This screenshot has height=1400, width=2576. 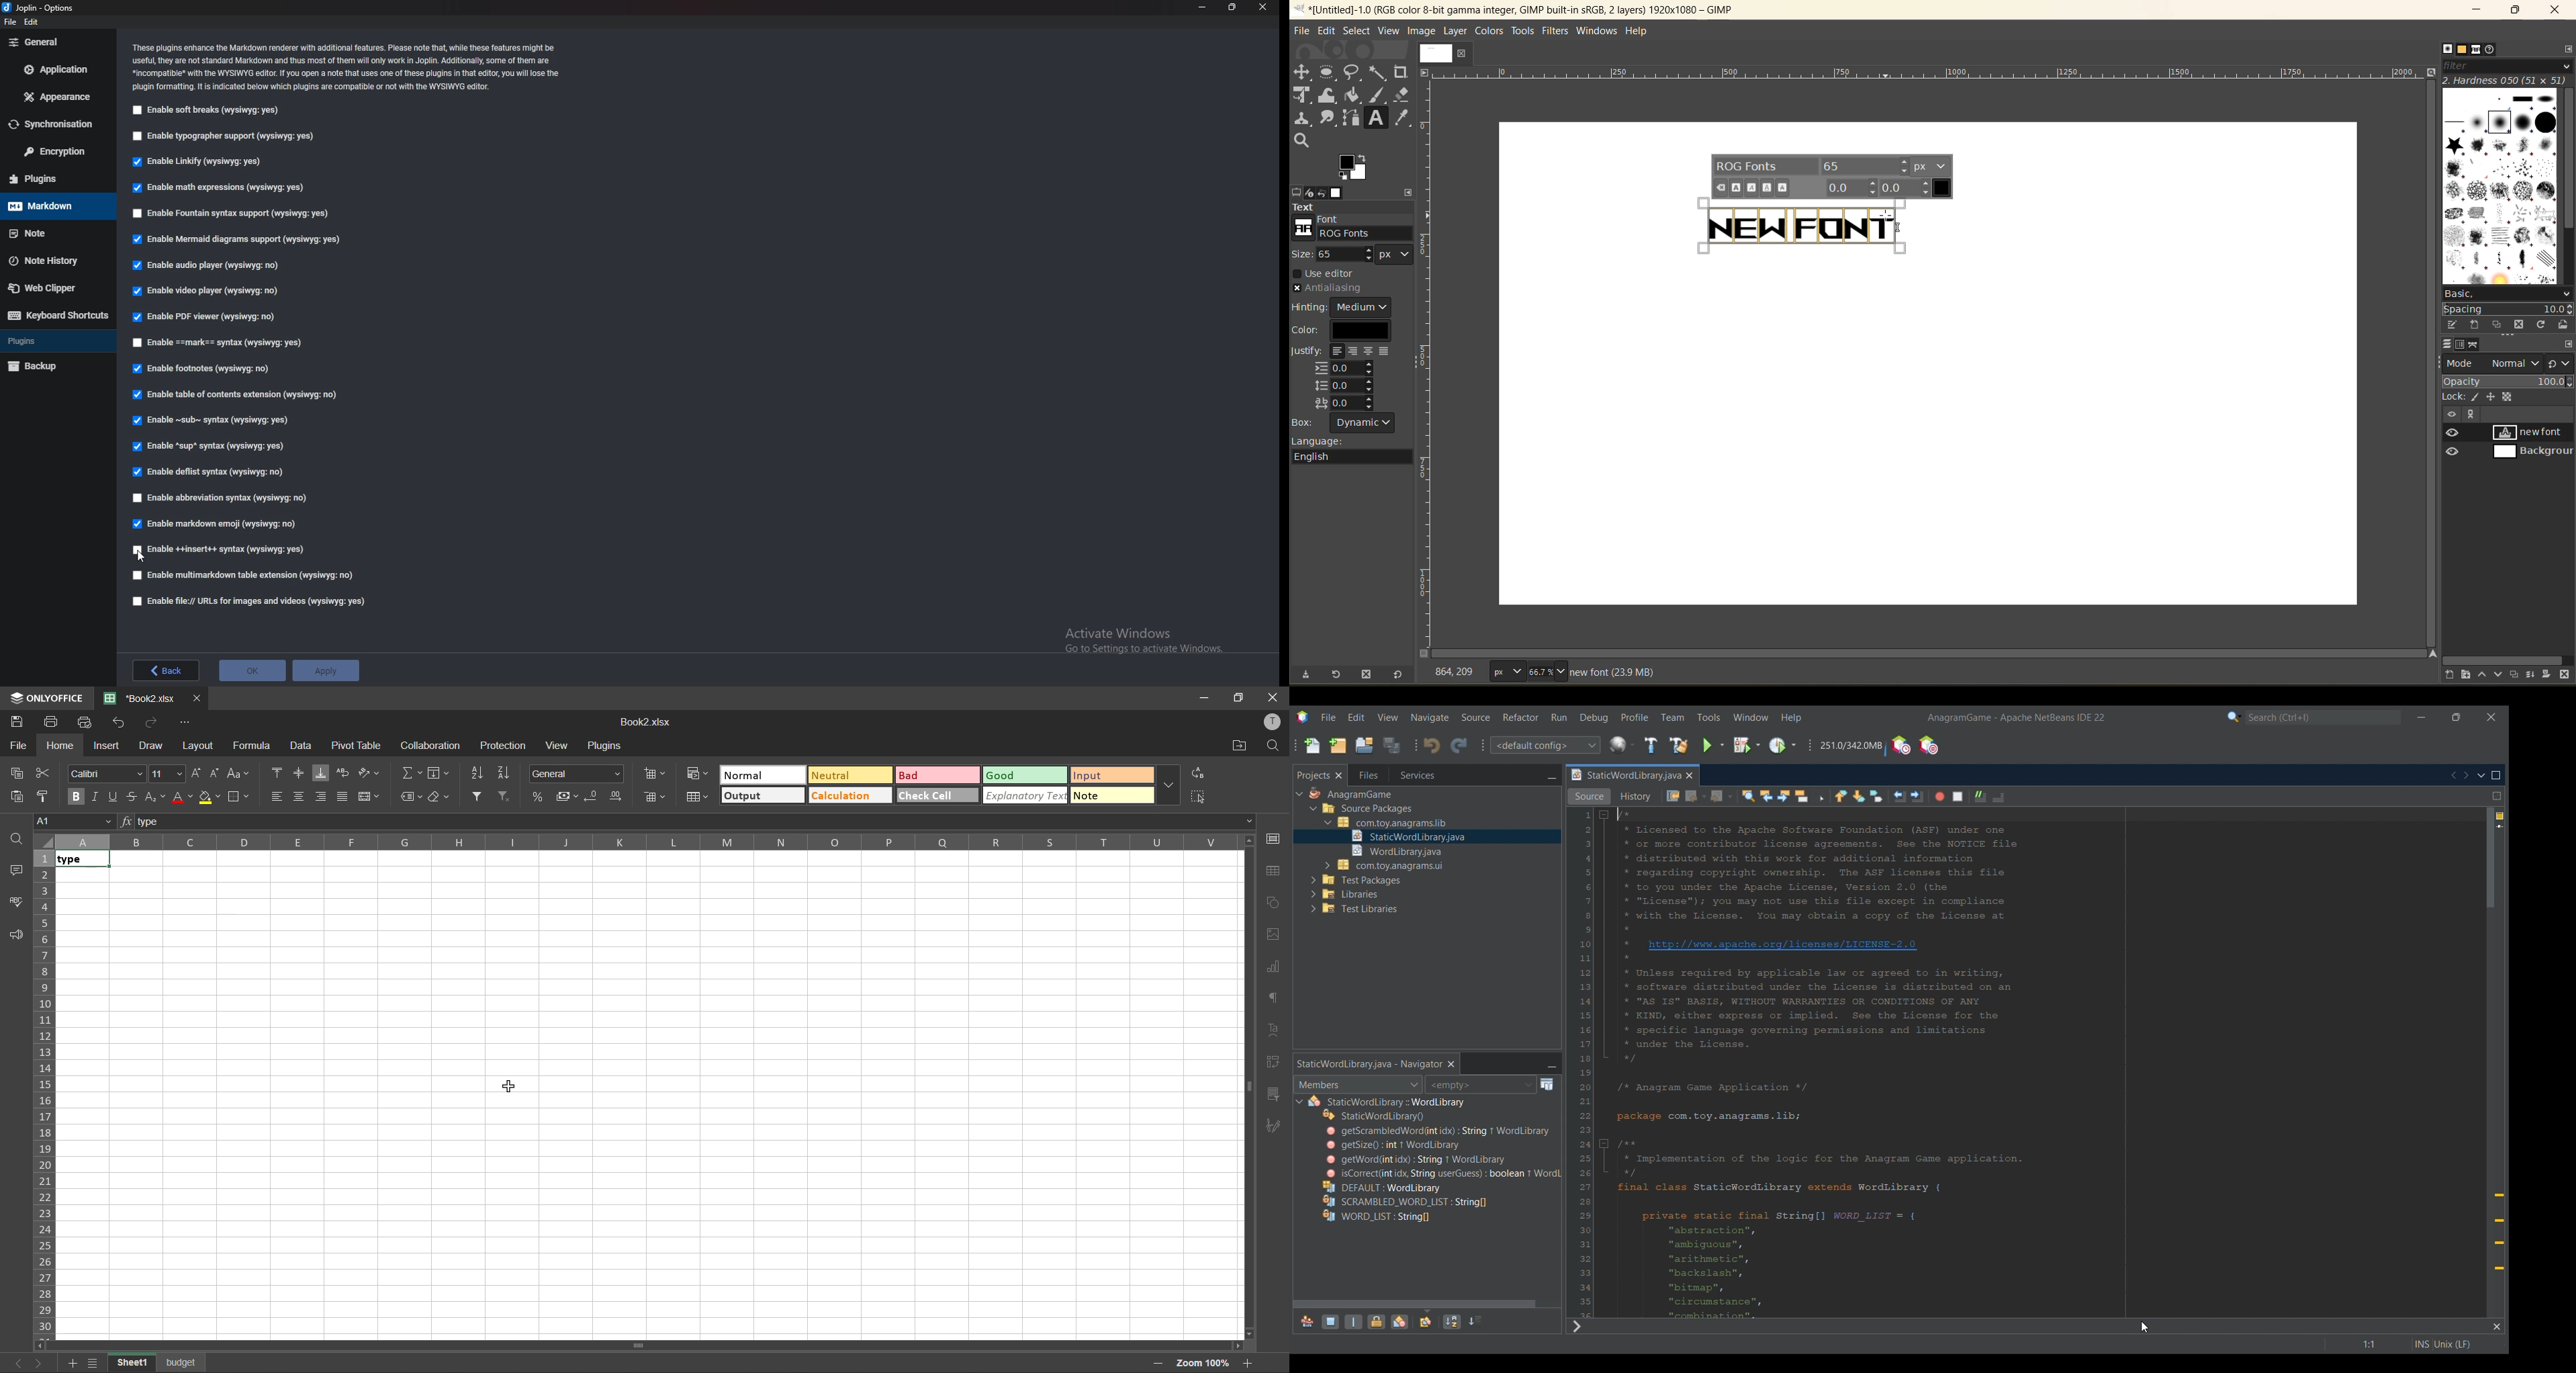 What do you see at coordinates (610, 746) in the screenshot?
I see `plugins` at bounding box center [610, 746].